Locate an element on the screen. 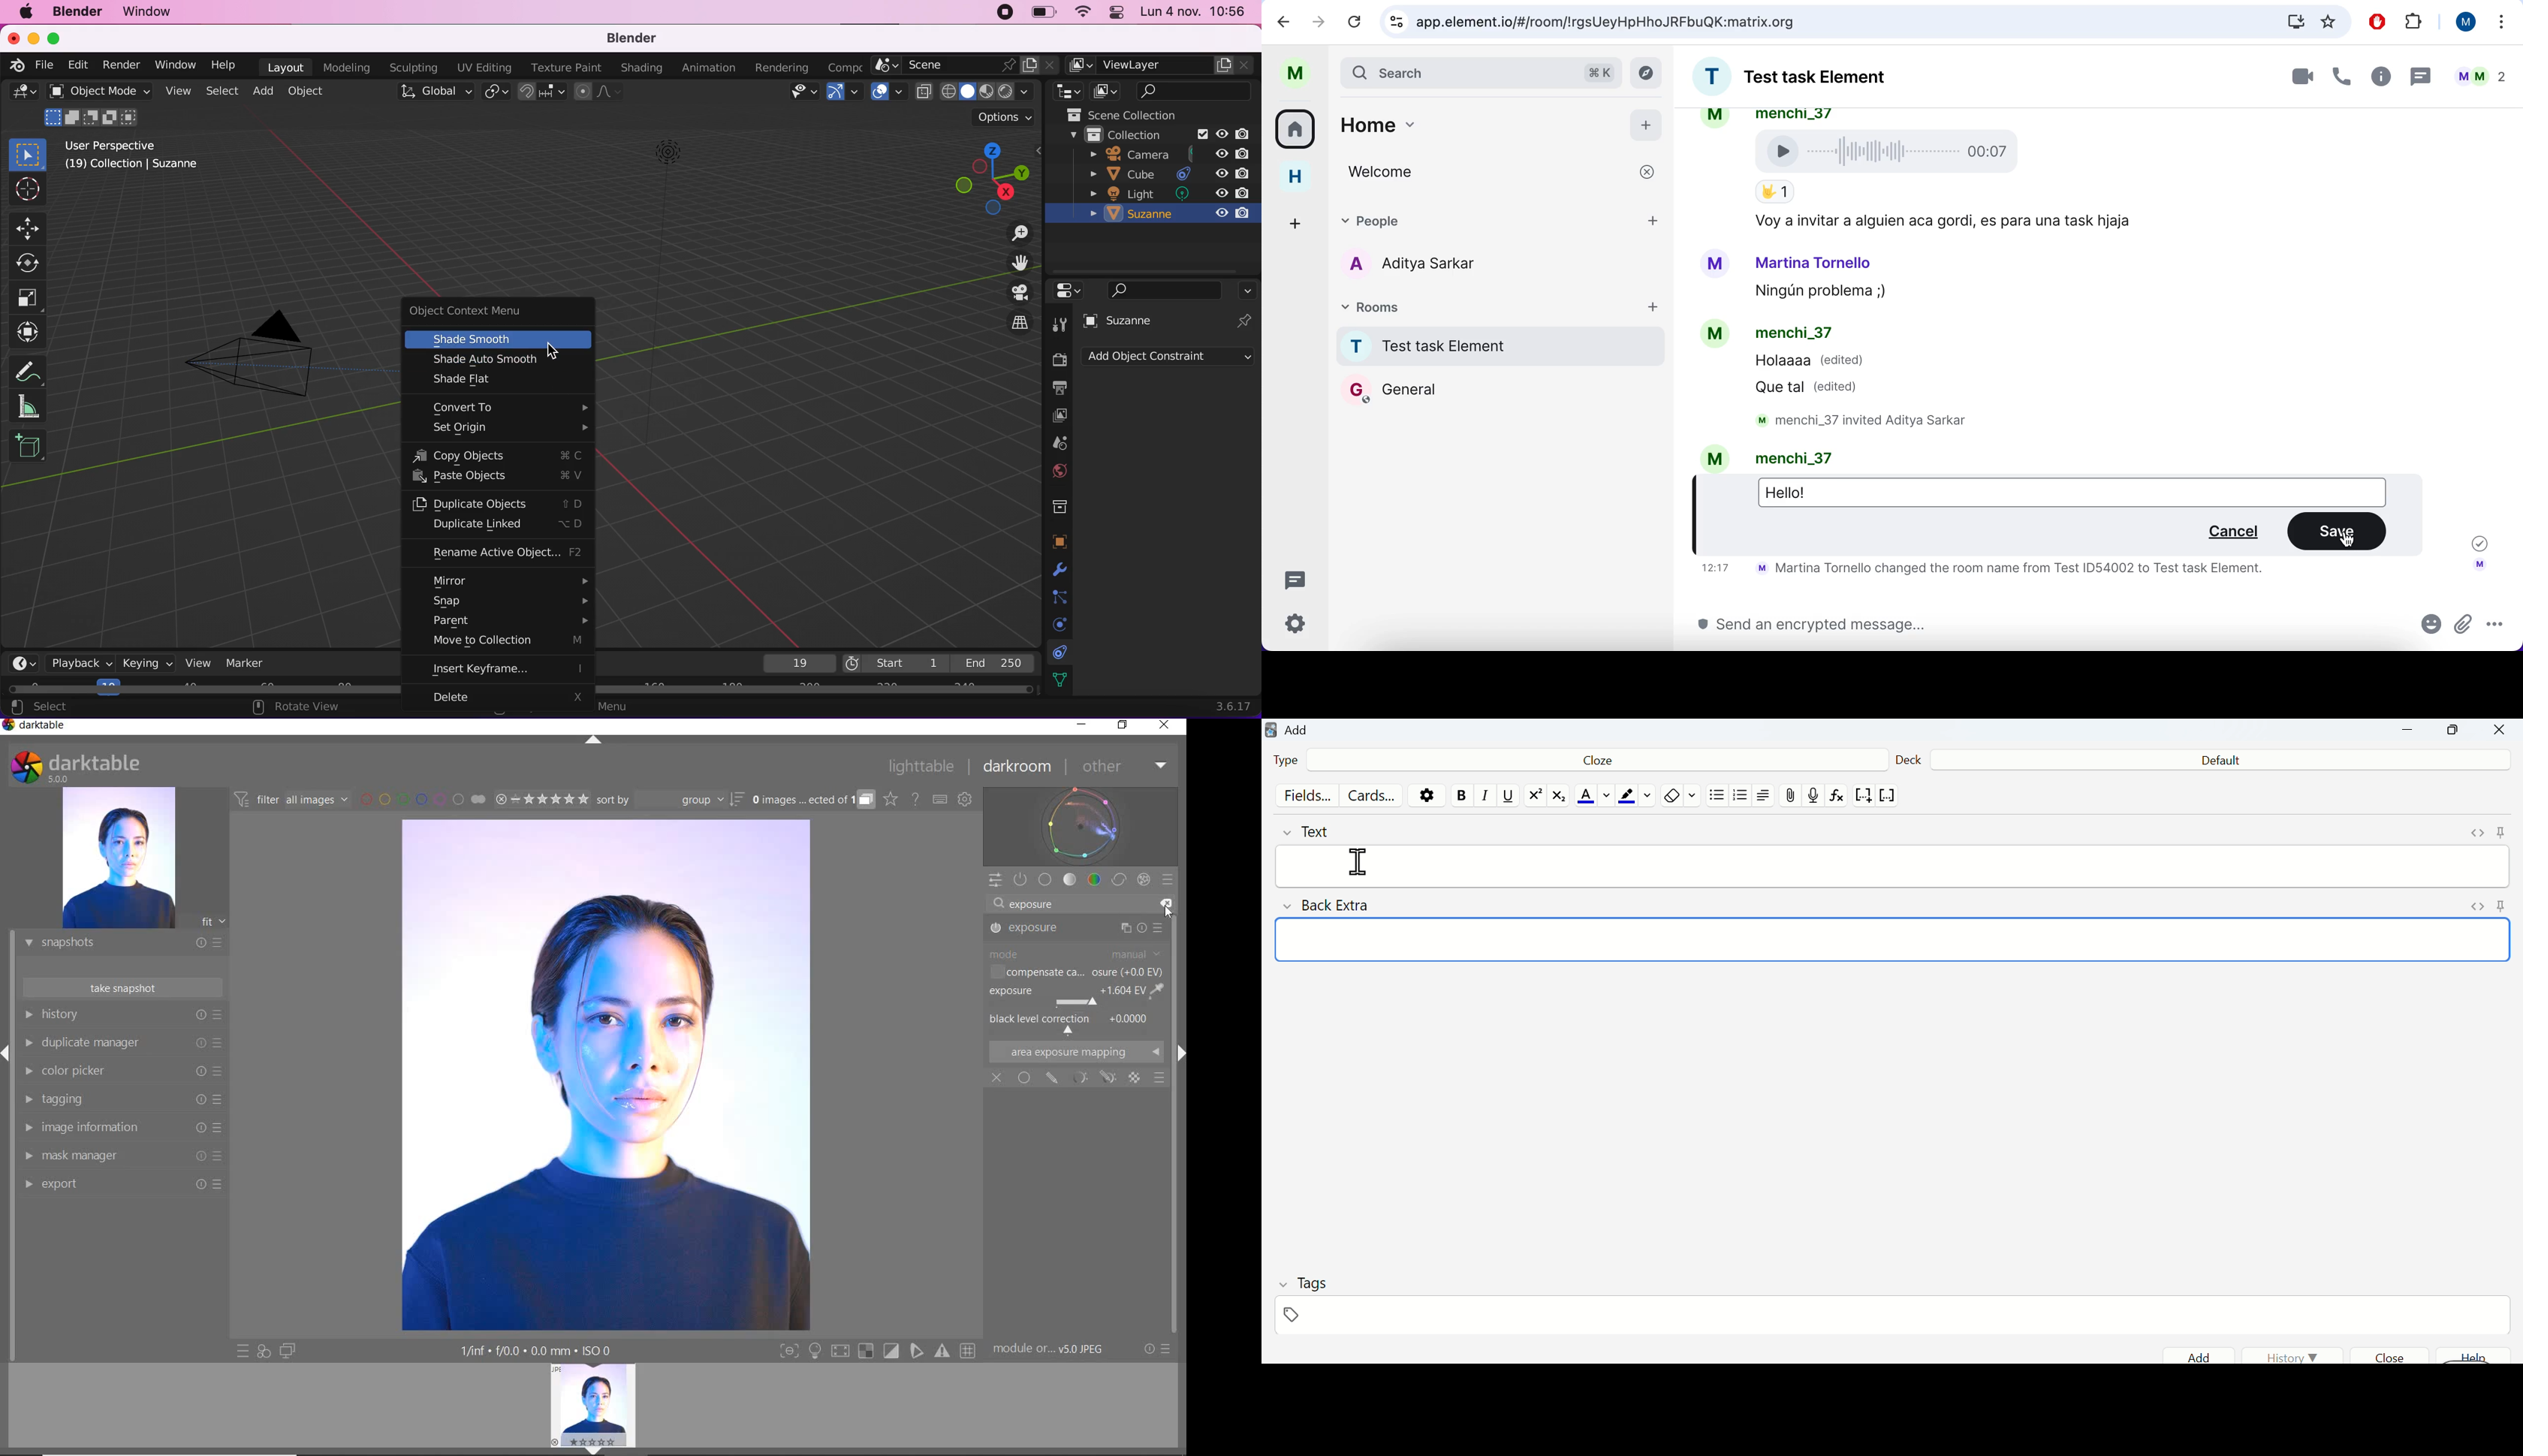 Image resolution: width=2548 pixels, height=1456 pixels. object context menu is located at coordinates (497, 311).